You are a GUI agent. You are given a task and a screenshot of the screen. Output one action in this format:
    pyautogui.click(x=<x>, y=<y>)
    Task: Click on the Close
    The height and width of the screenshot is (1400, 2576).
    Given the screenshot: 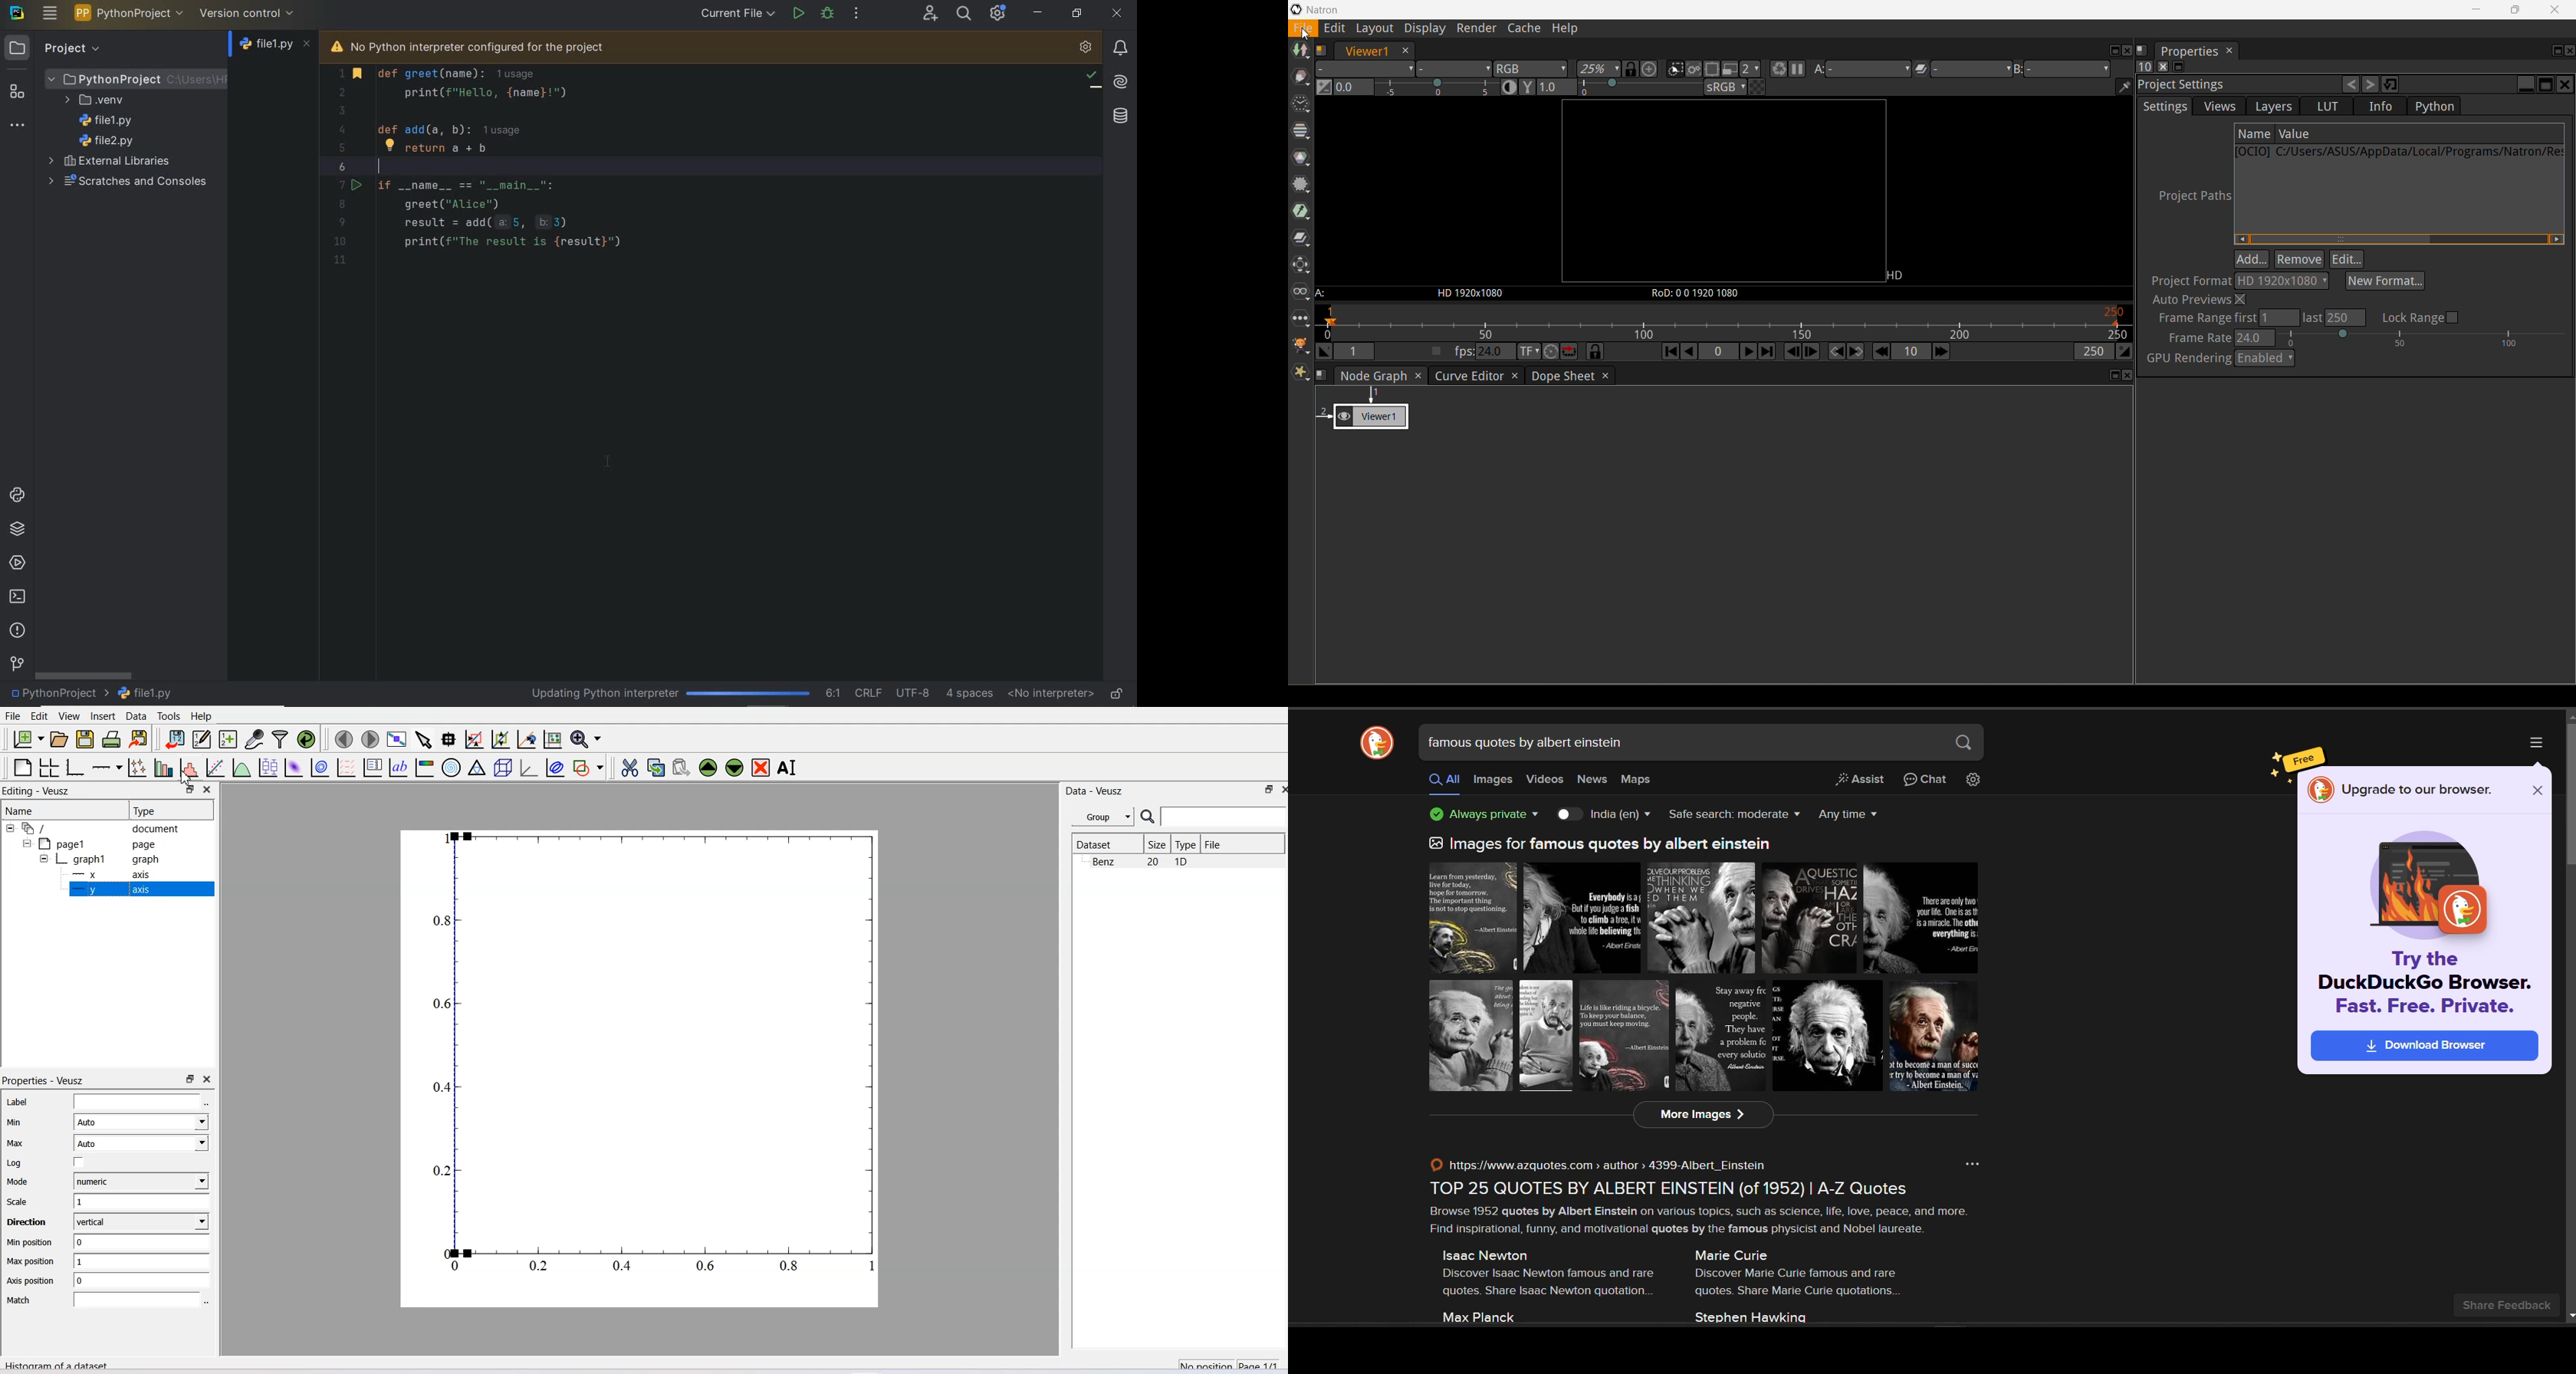 What is the action you would take?
    pyautogui.click(x=209, y=790)
    